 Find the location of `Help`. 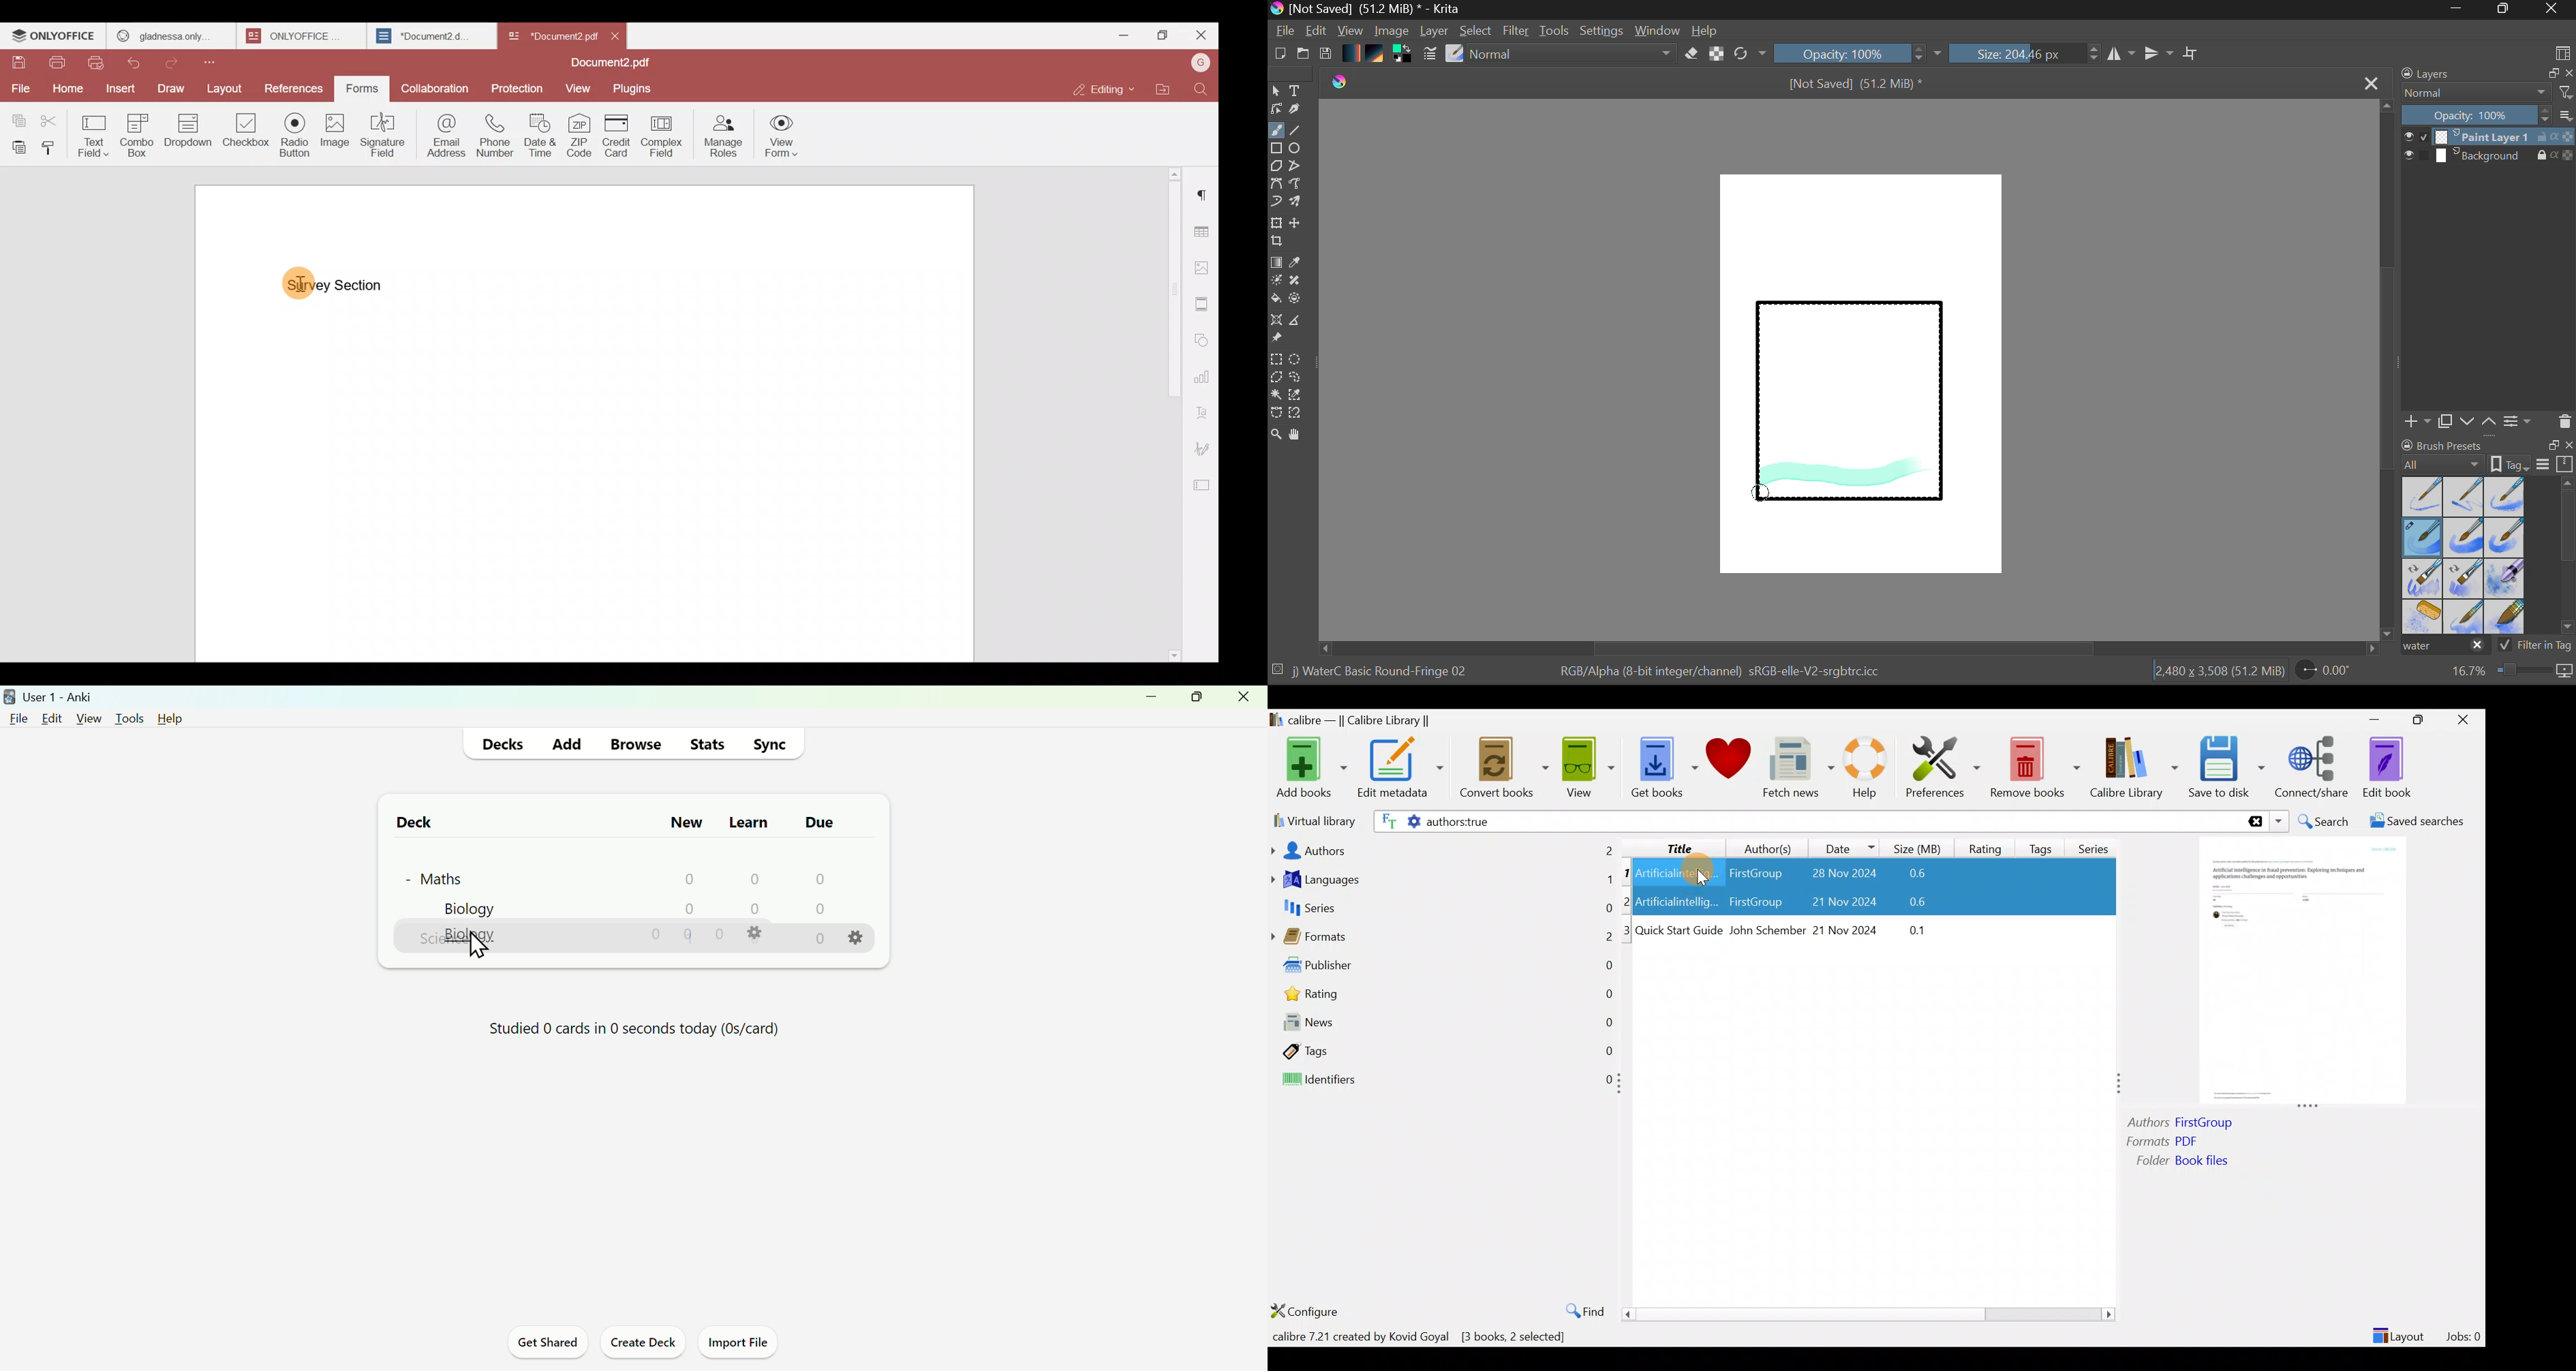

Help is located at coordinates (1863, 769).